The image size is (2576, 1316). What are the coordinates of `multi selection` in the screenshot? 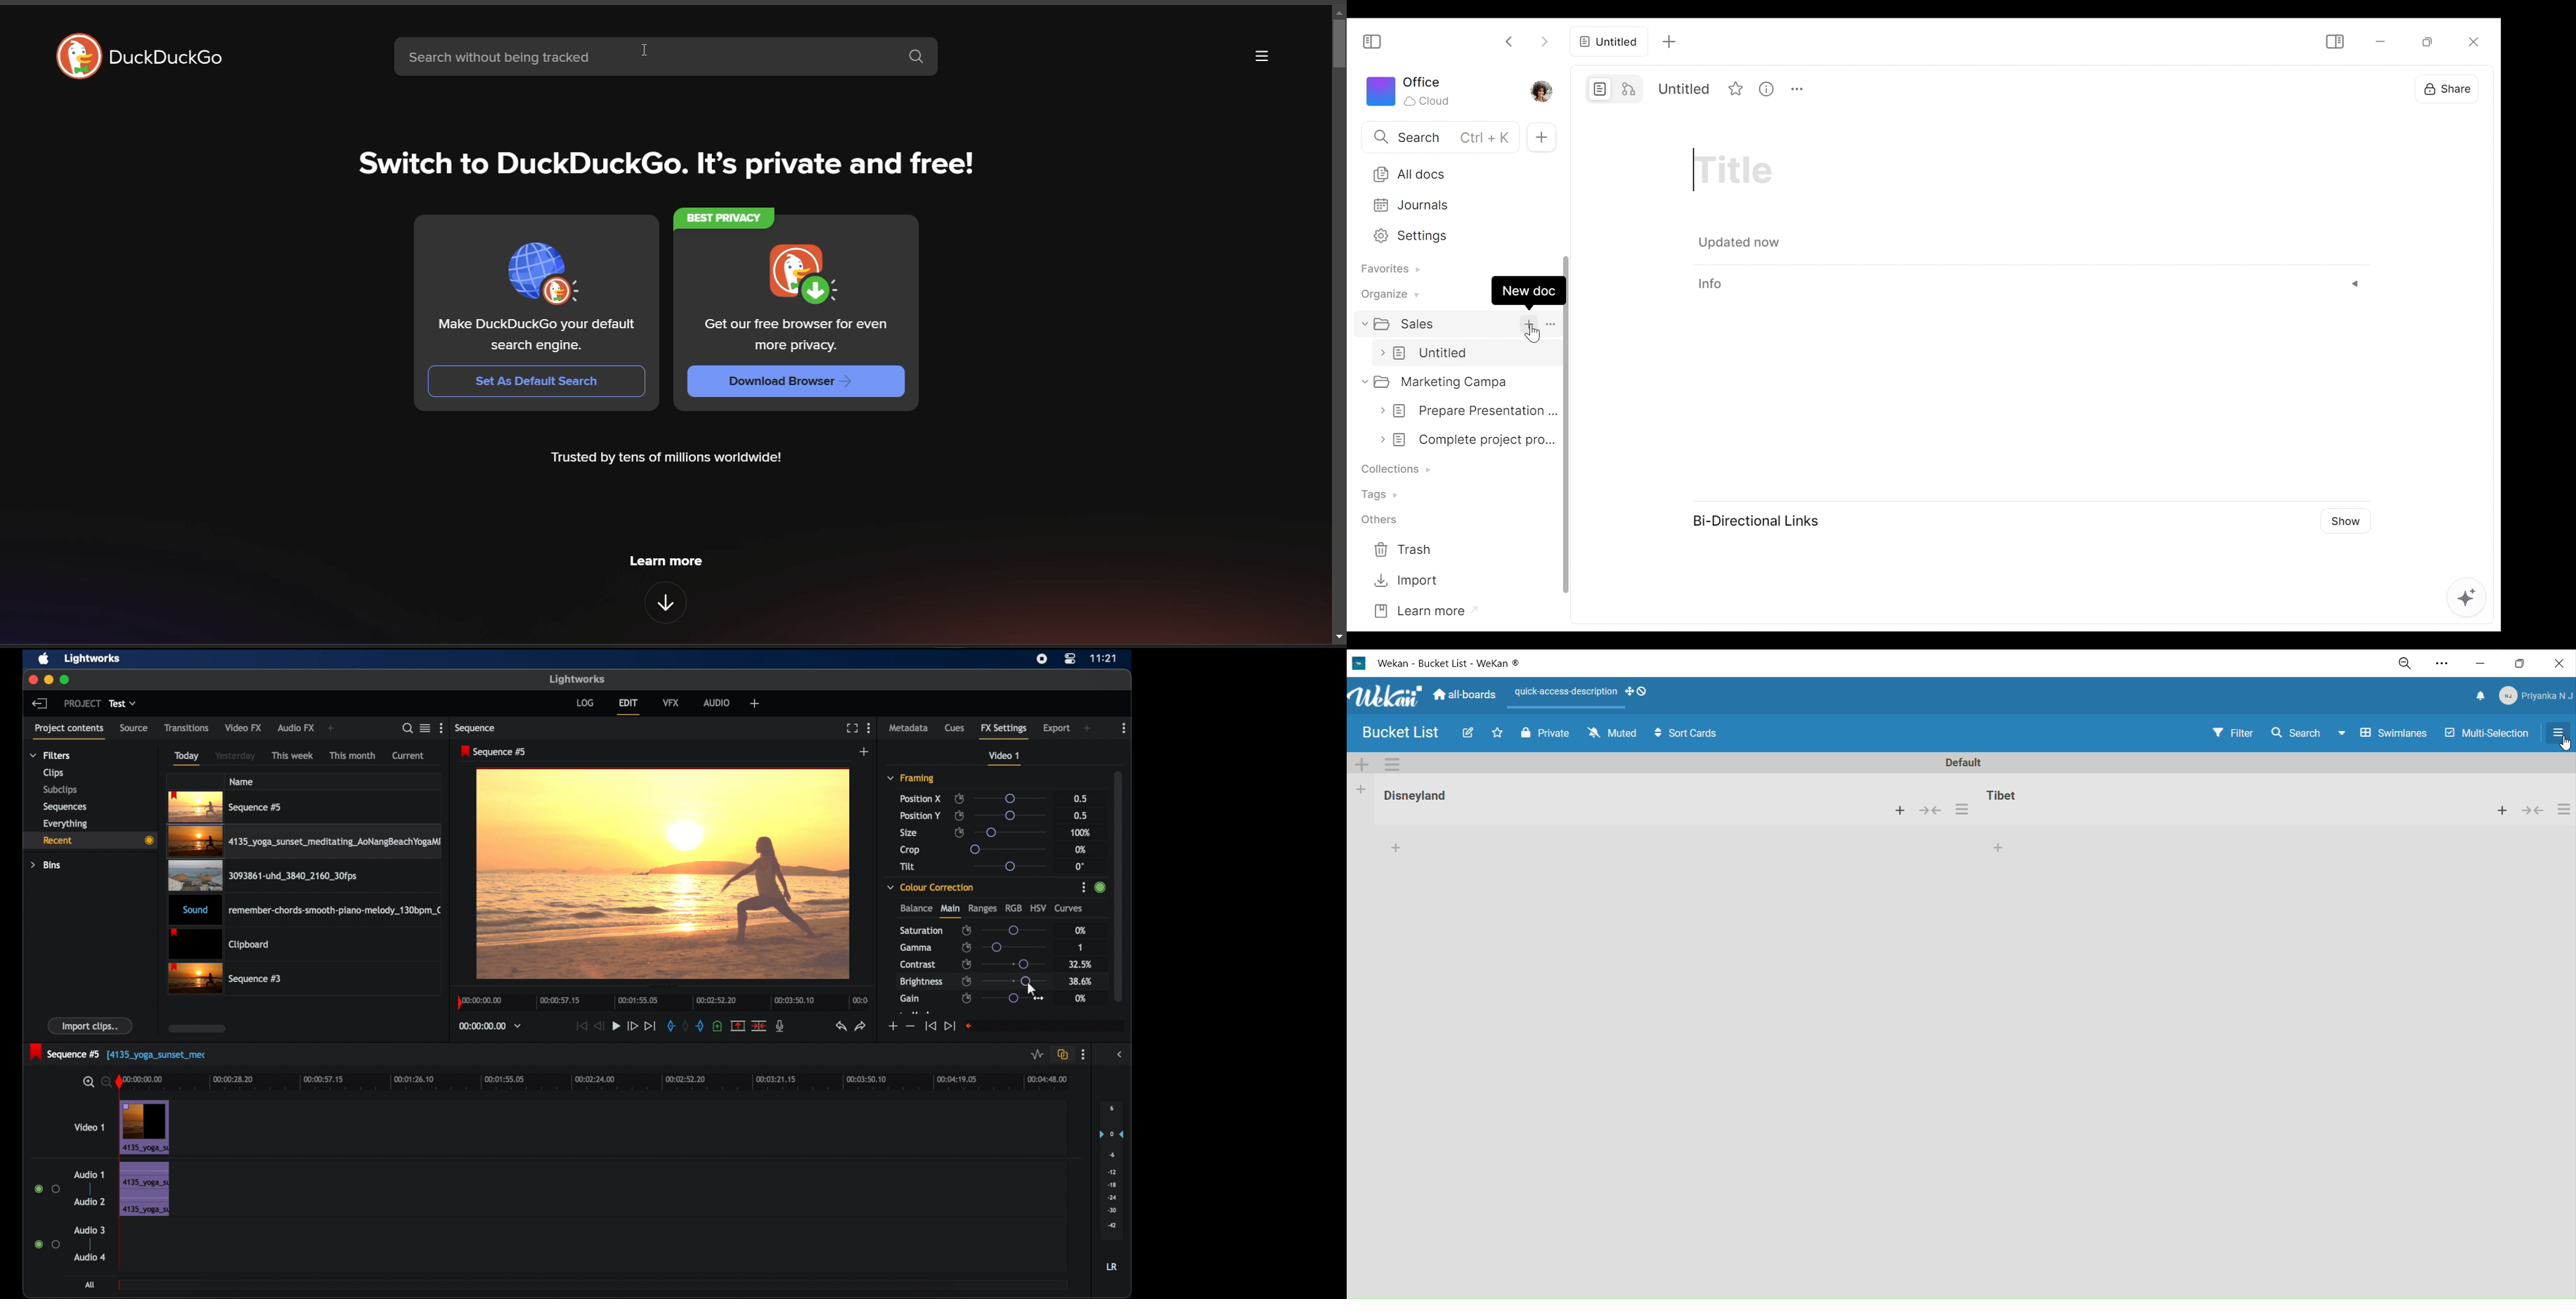 It's located at (2489, 732).